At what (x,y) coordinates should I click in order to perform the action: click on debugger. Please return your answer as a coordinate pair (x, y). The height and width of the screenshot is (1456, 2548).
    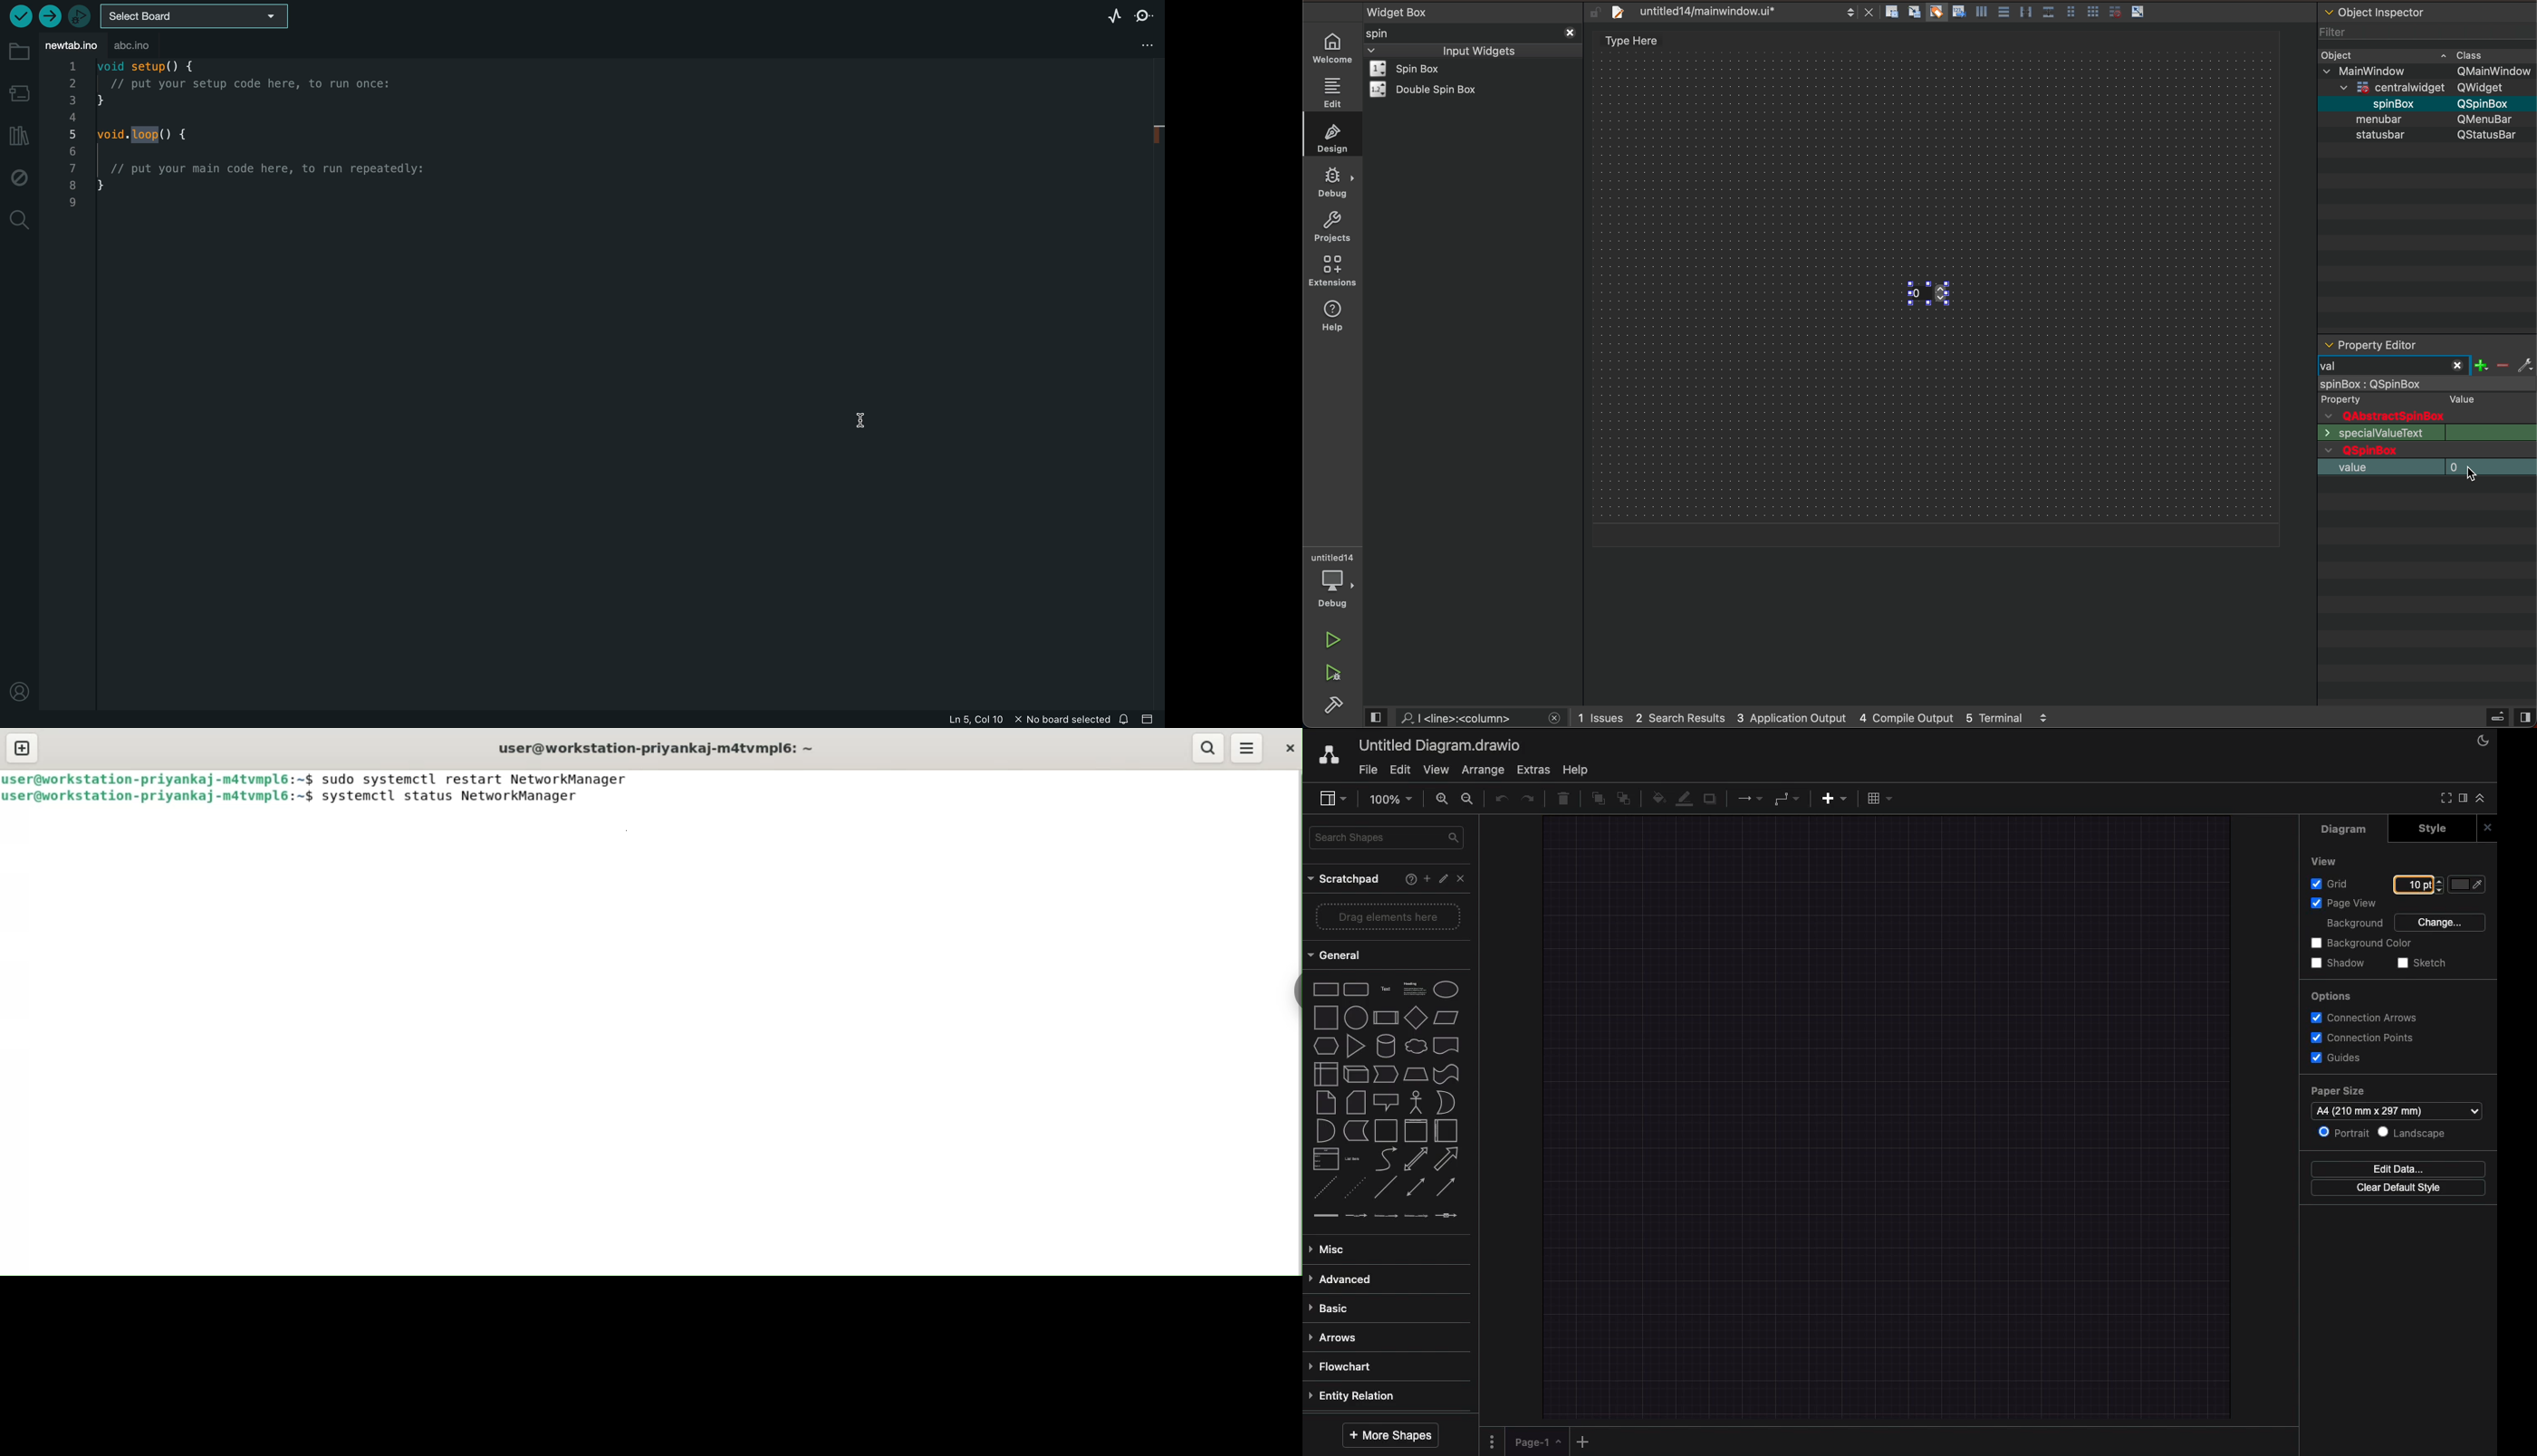
    Looking at the image, I should click on (80, 16).